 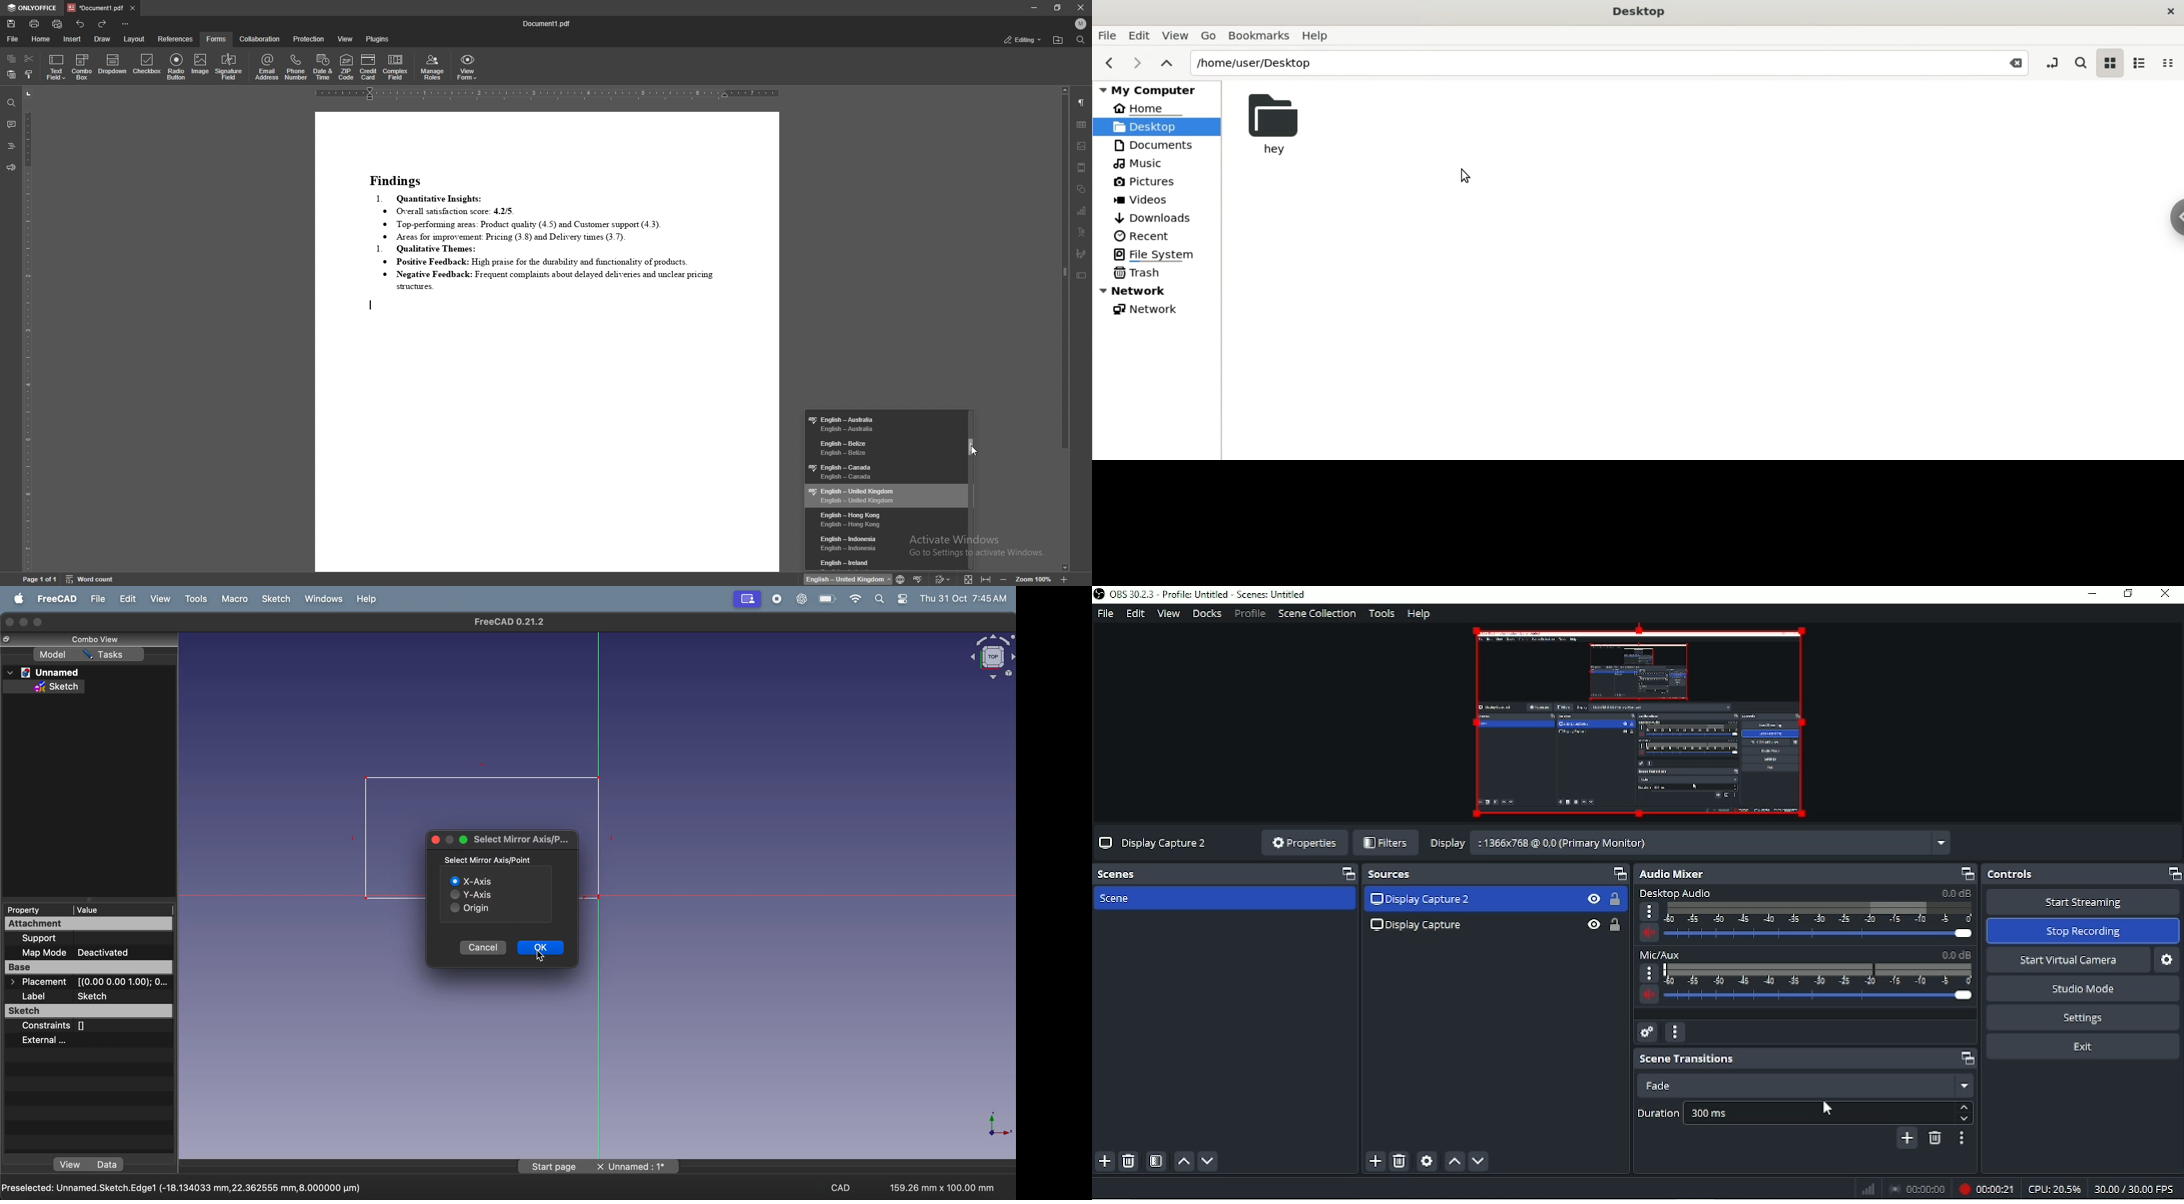 What do you see at coordinates (2081, 903) in the screenshot?
I see `Start streaming` at bounding box center [2081, 903].